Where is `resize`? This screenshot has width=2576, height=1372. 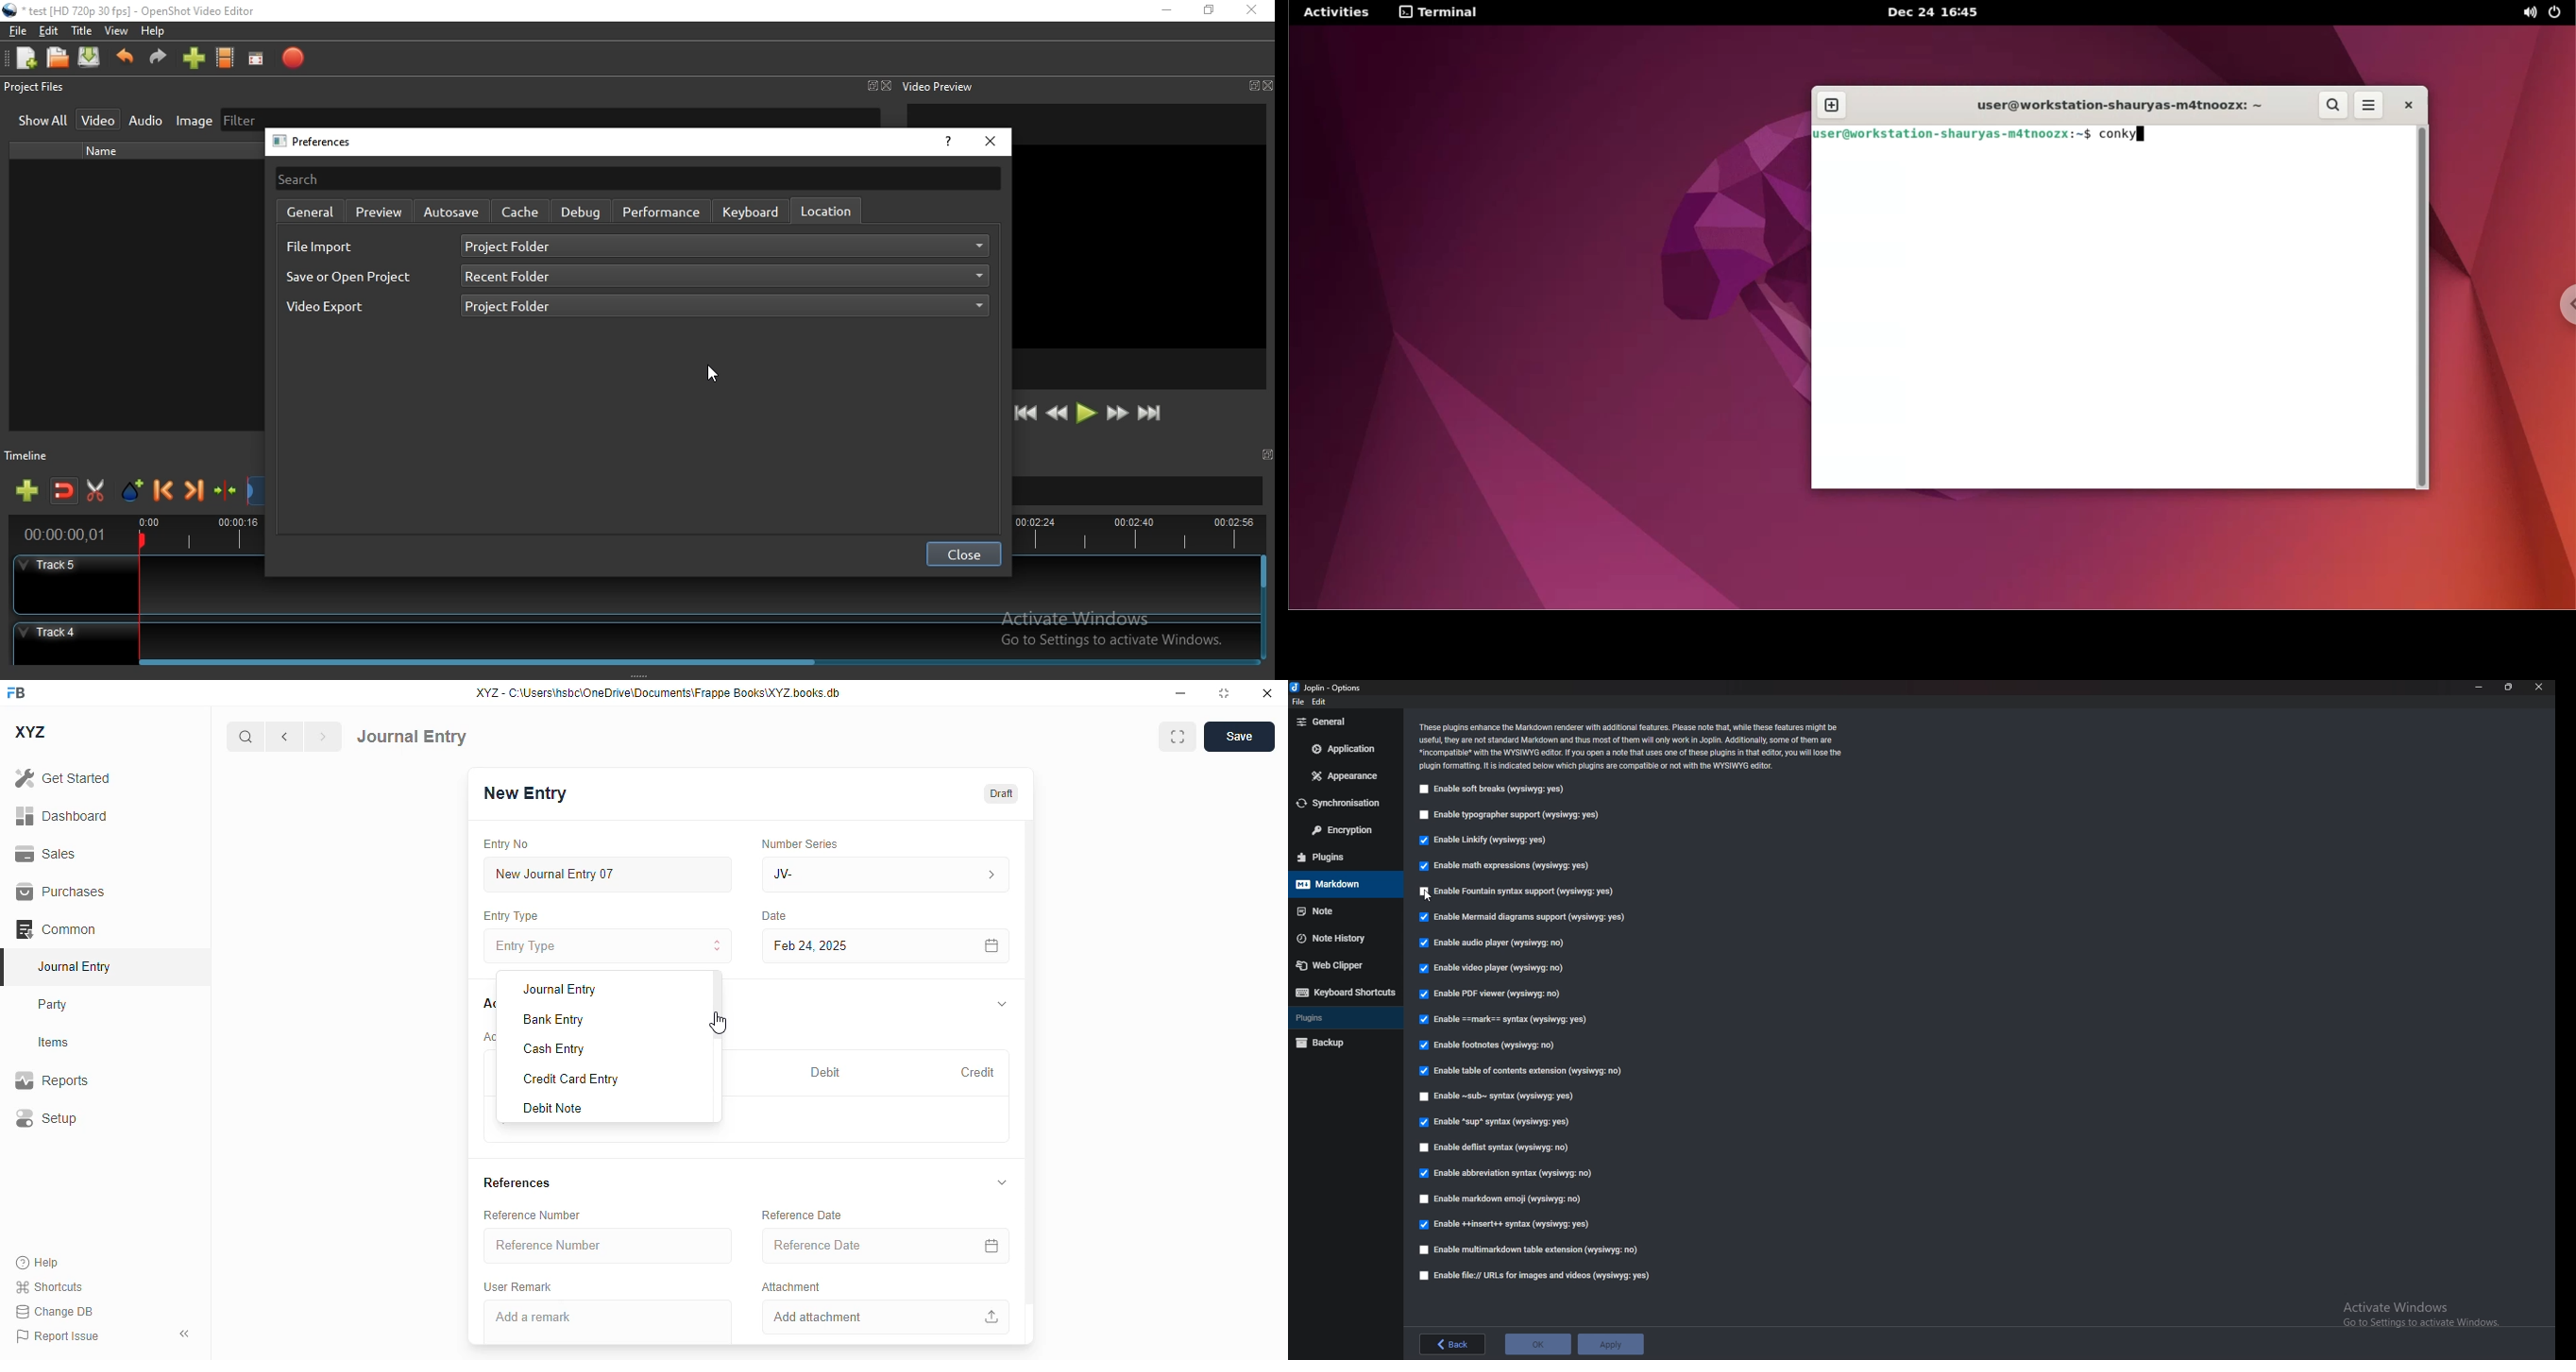 resize is located at coordinates (2508, 687).